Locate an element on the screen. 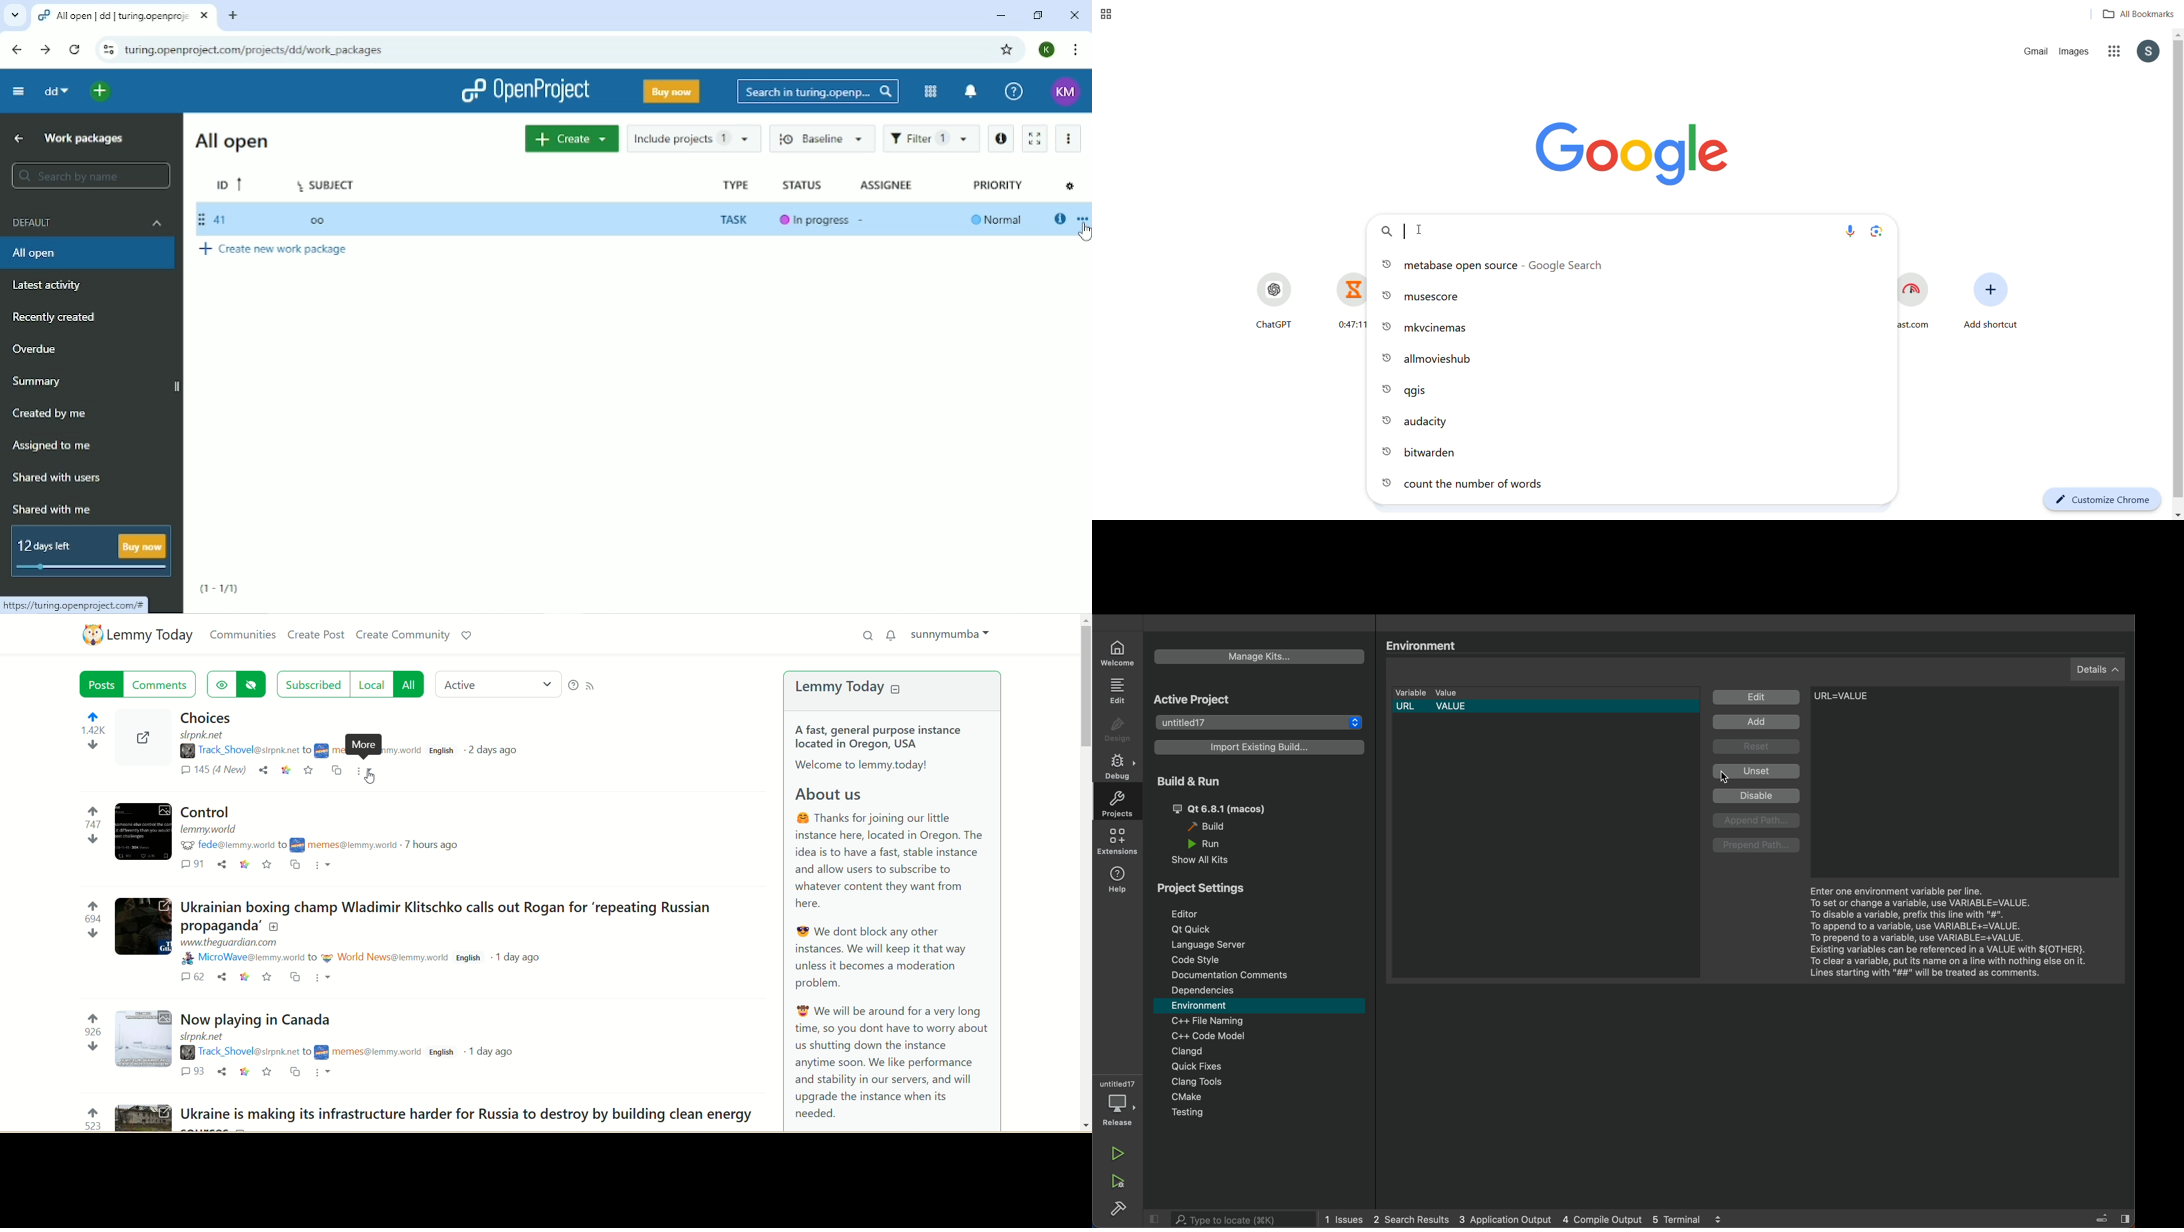 The image size is (2184, 1232). 7 hours ago(post date) is located at coordinates (437, 844).